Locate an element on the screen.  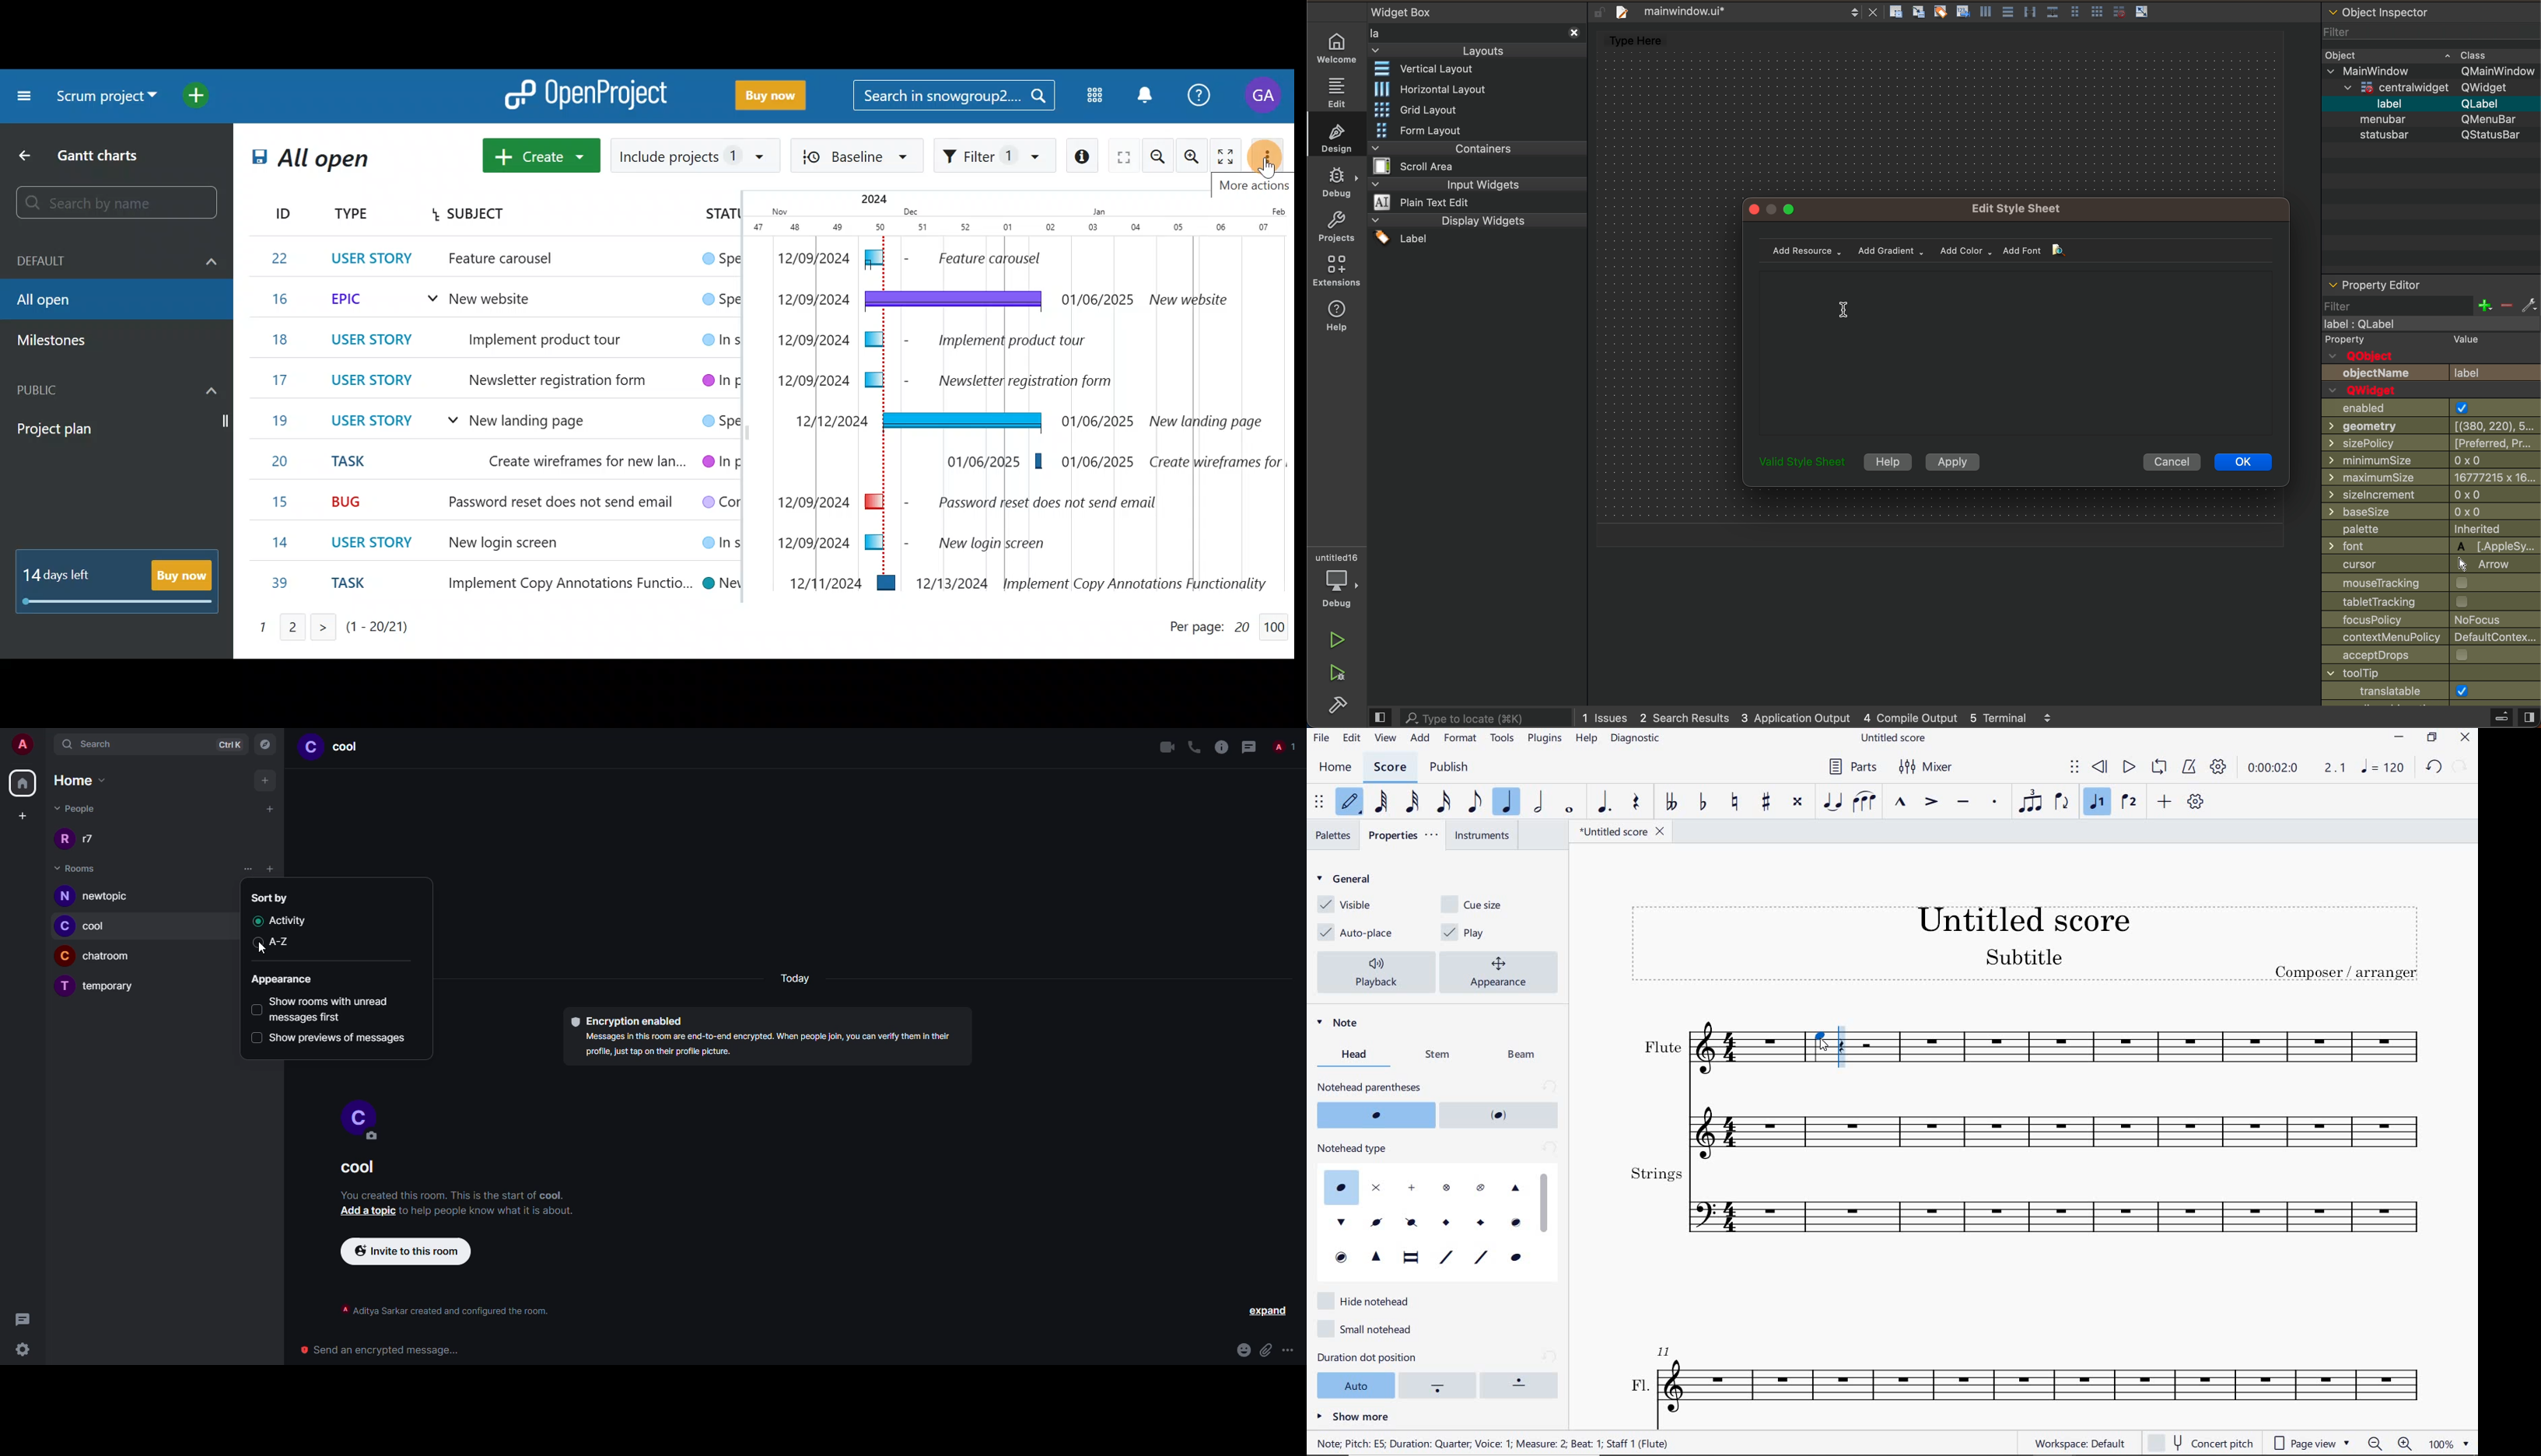
add gradients is located at coordinates (1891, 250).